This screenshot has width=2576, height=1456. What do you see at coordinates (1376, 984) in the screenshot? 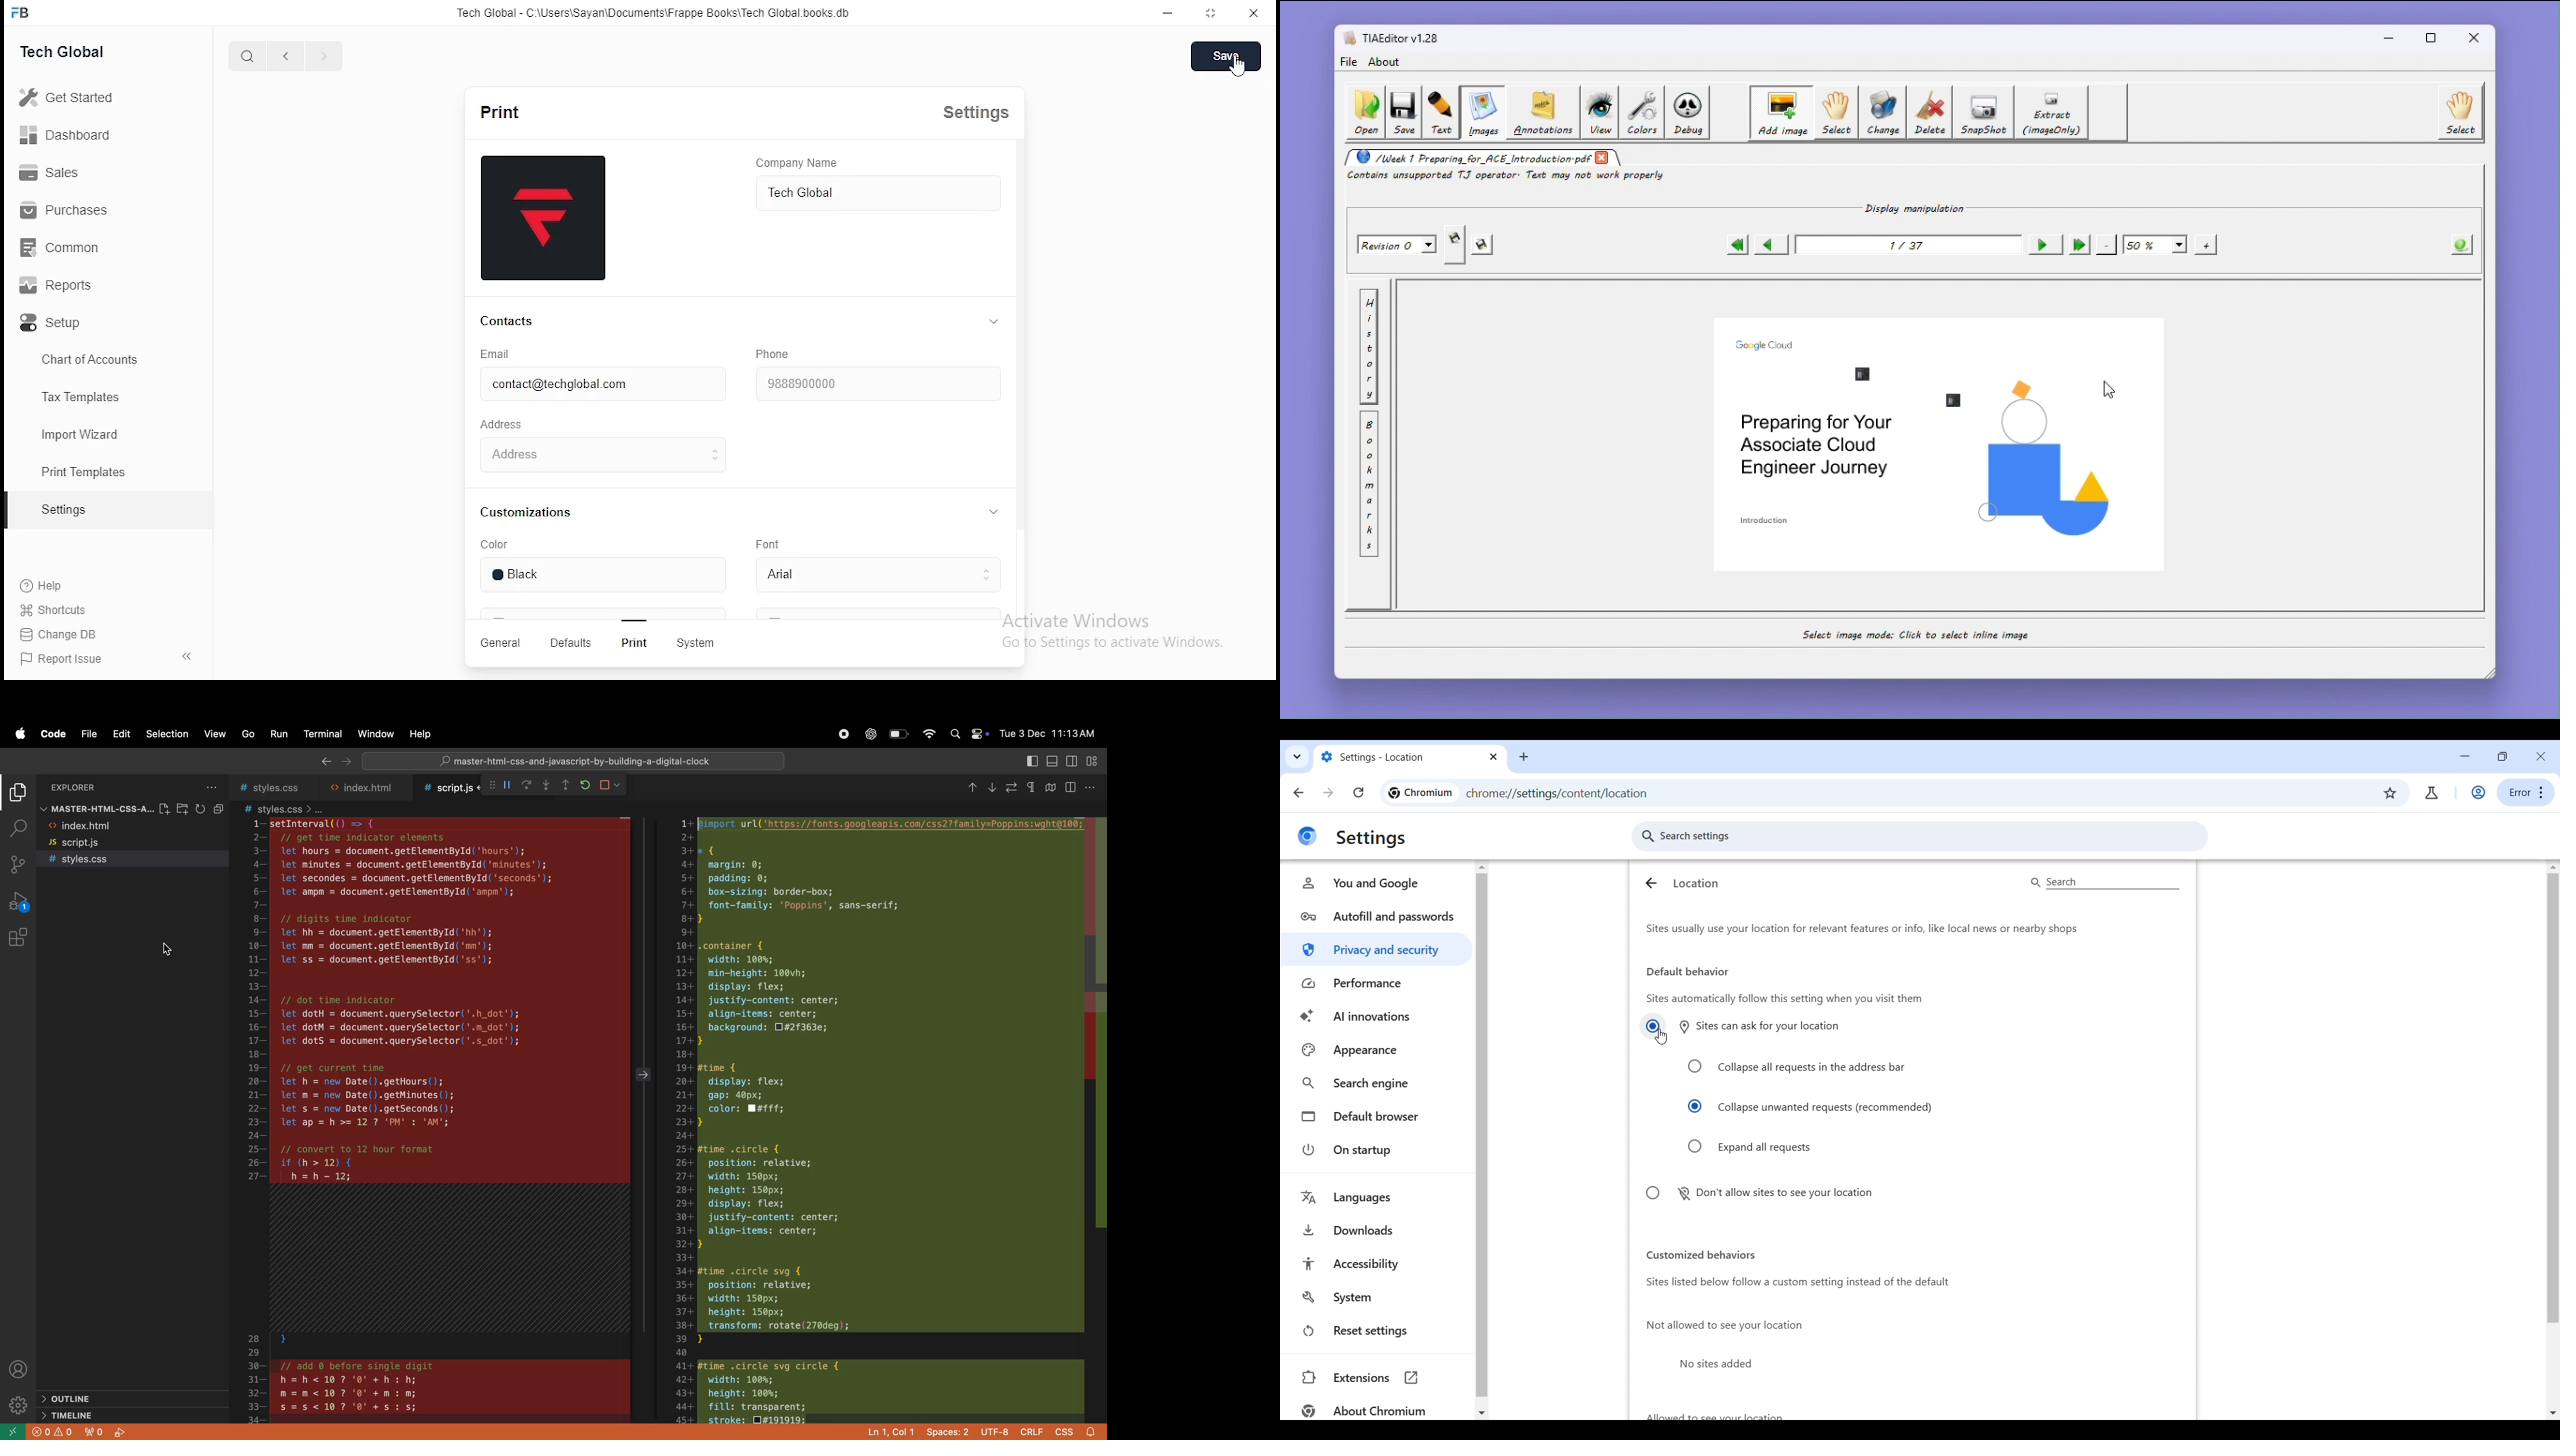
I see `Performance` at bounding box center [1376, 984].